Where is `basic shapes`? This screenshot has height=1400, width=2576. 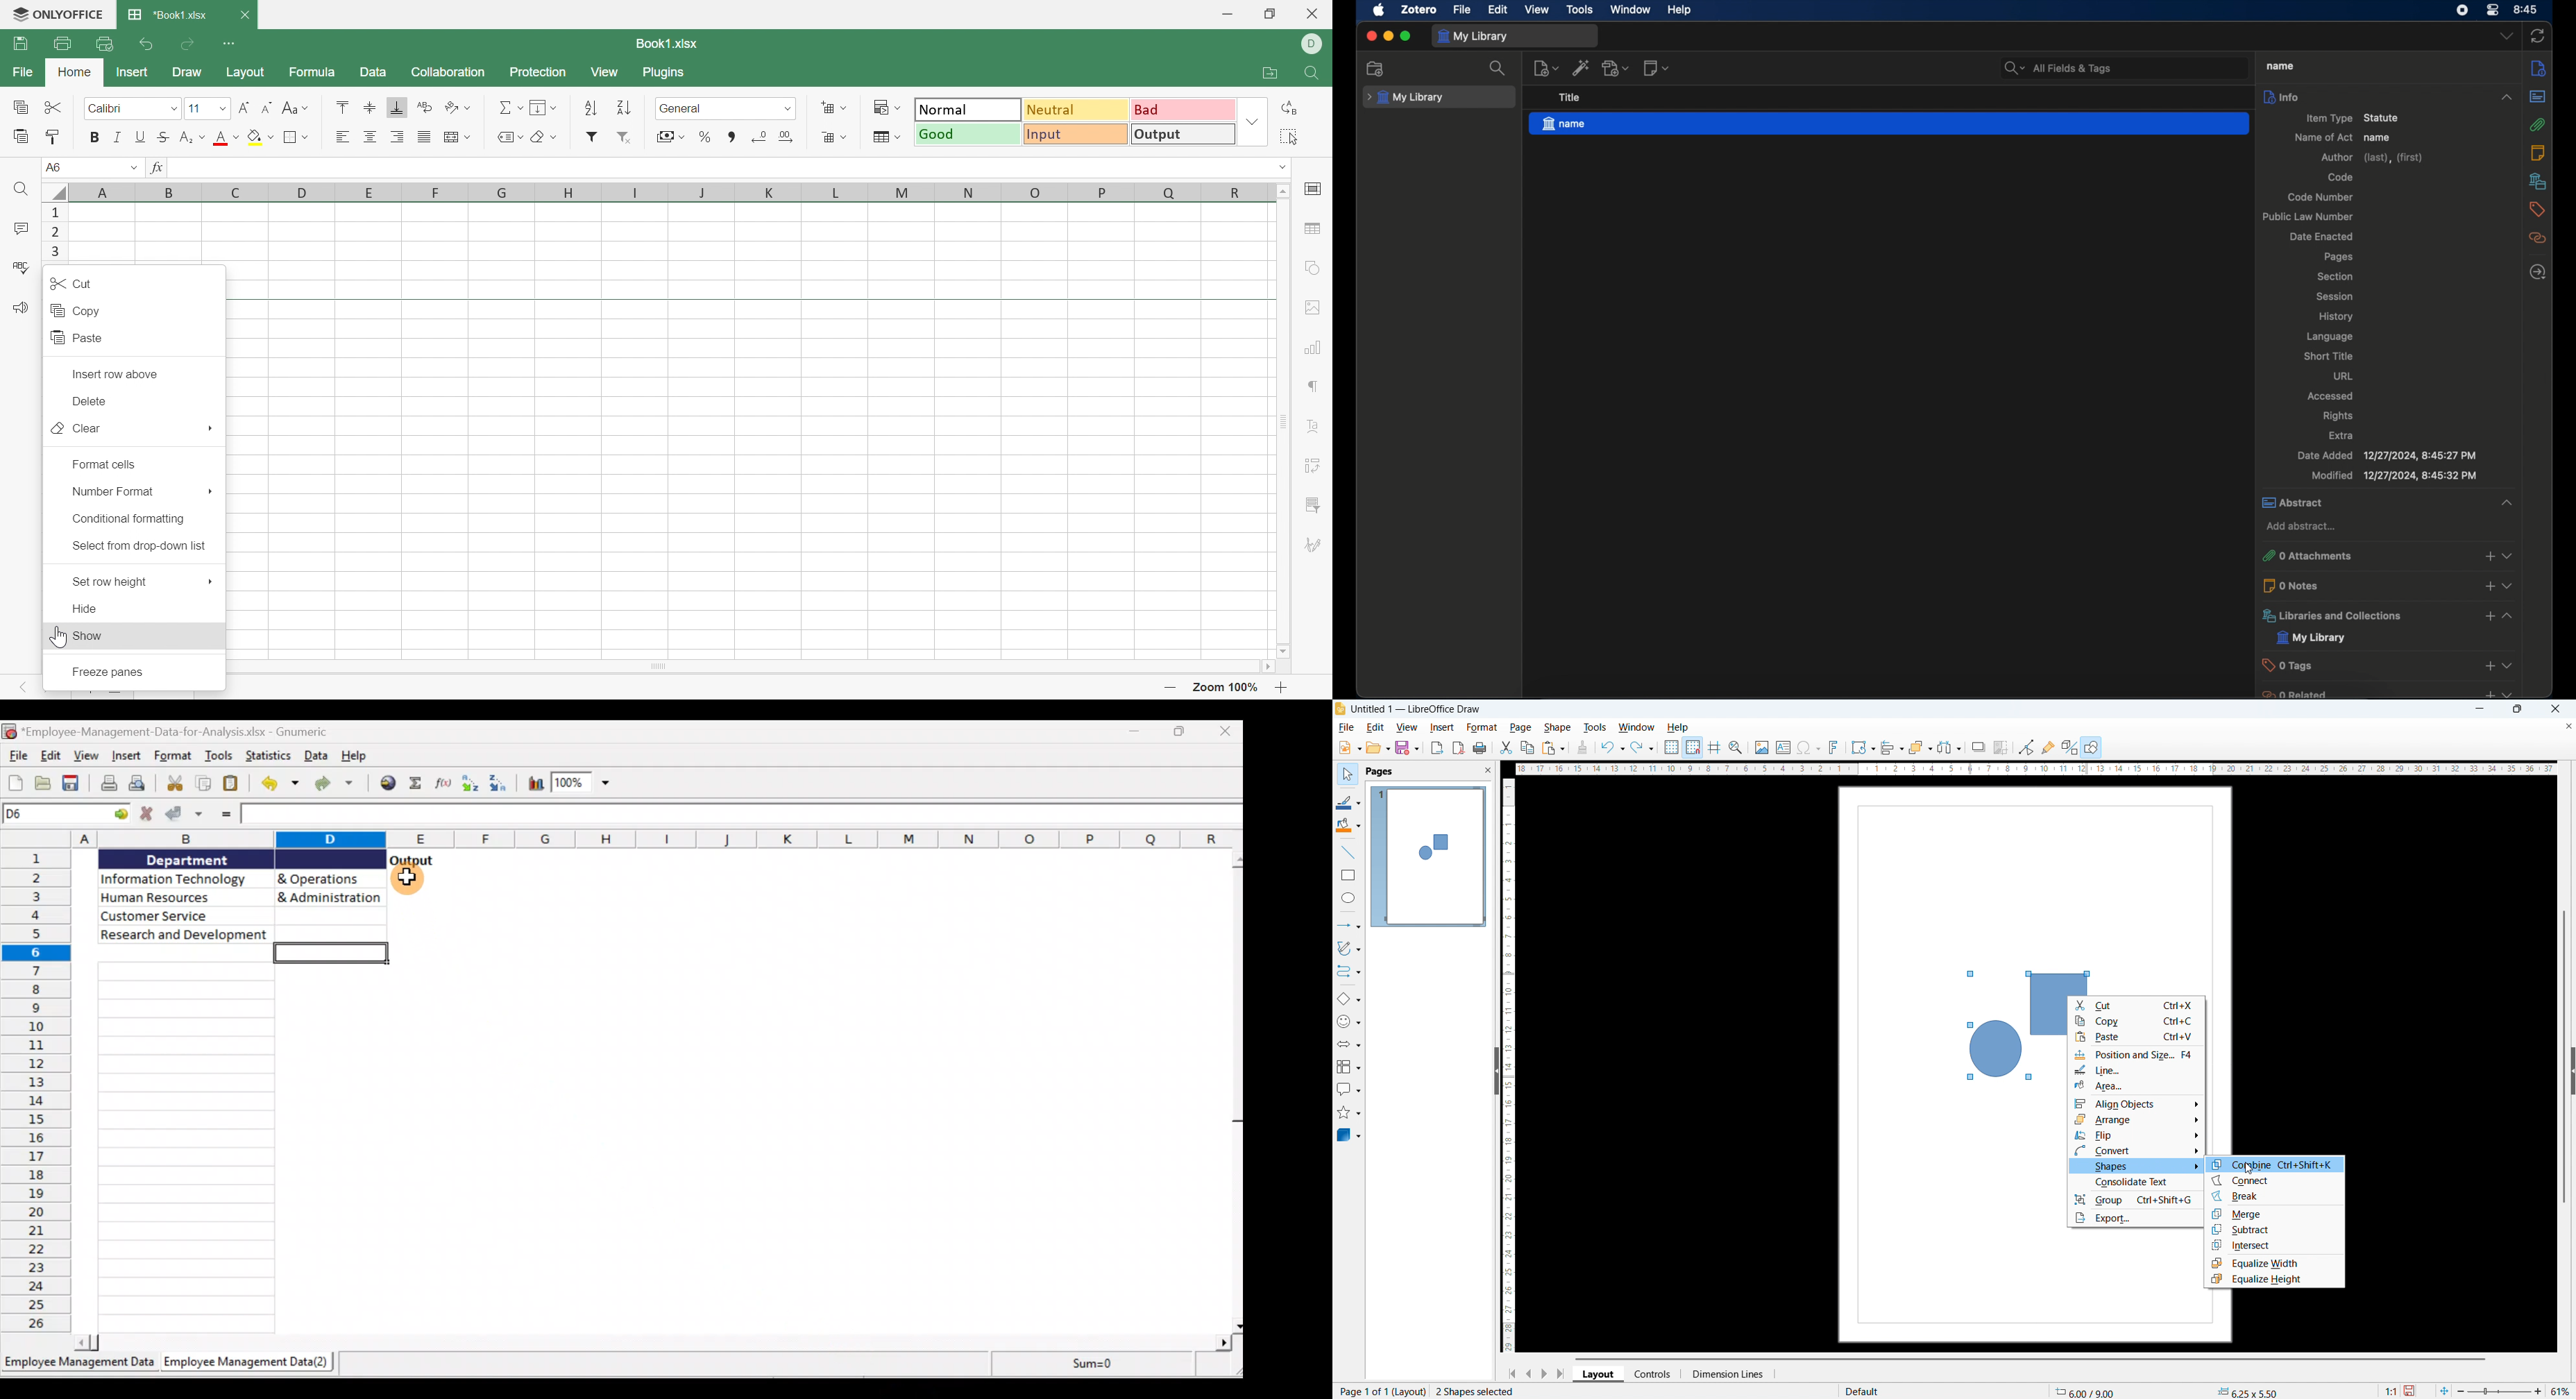
basic shapes is located at coordinates (1349, 999).